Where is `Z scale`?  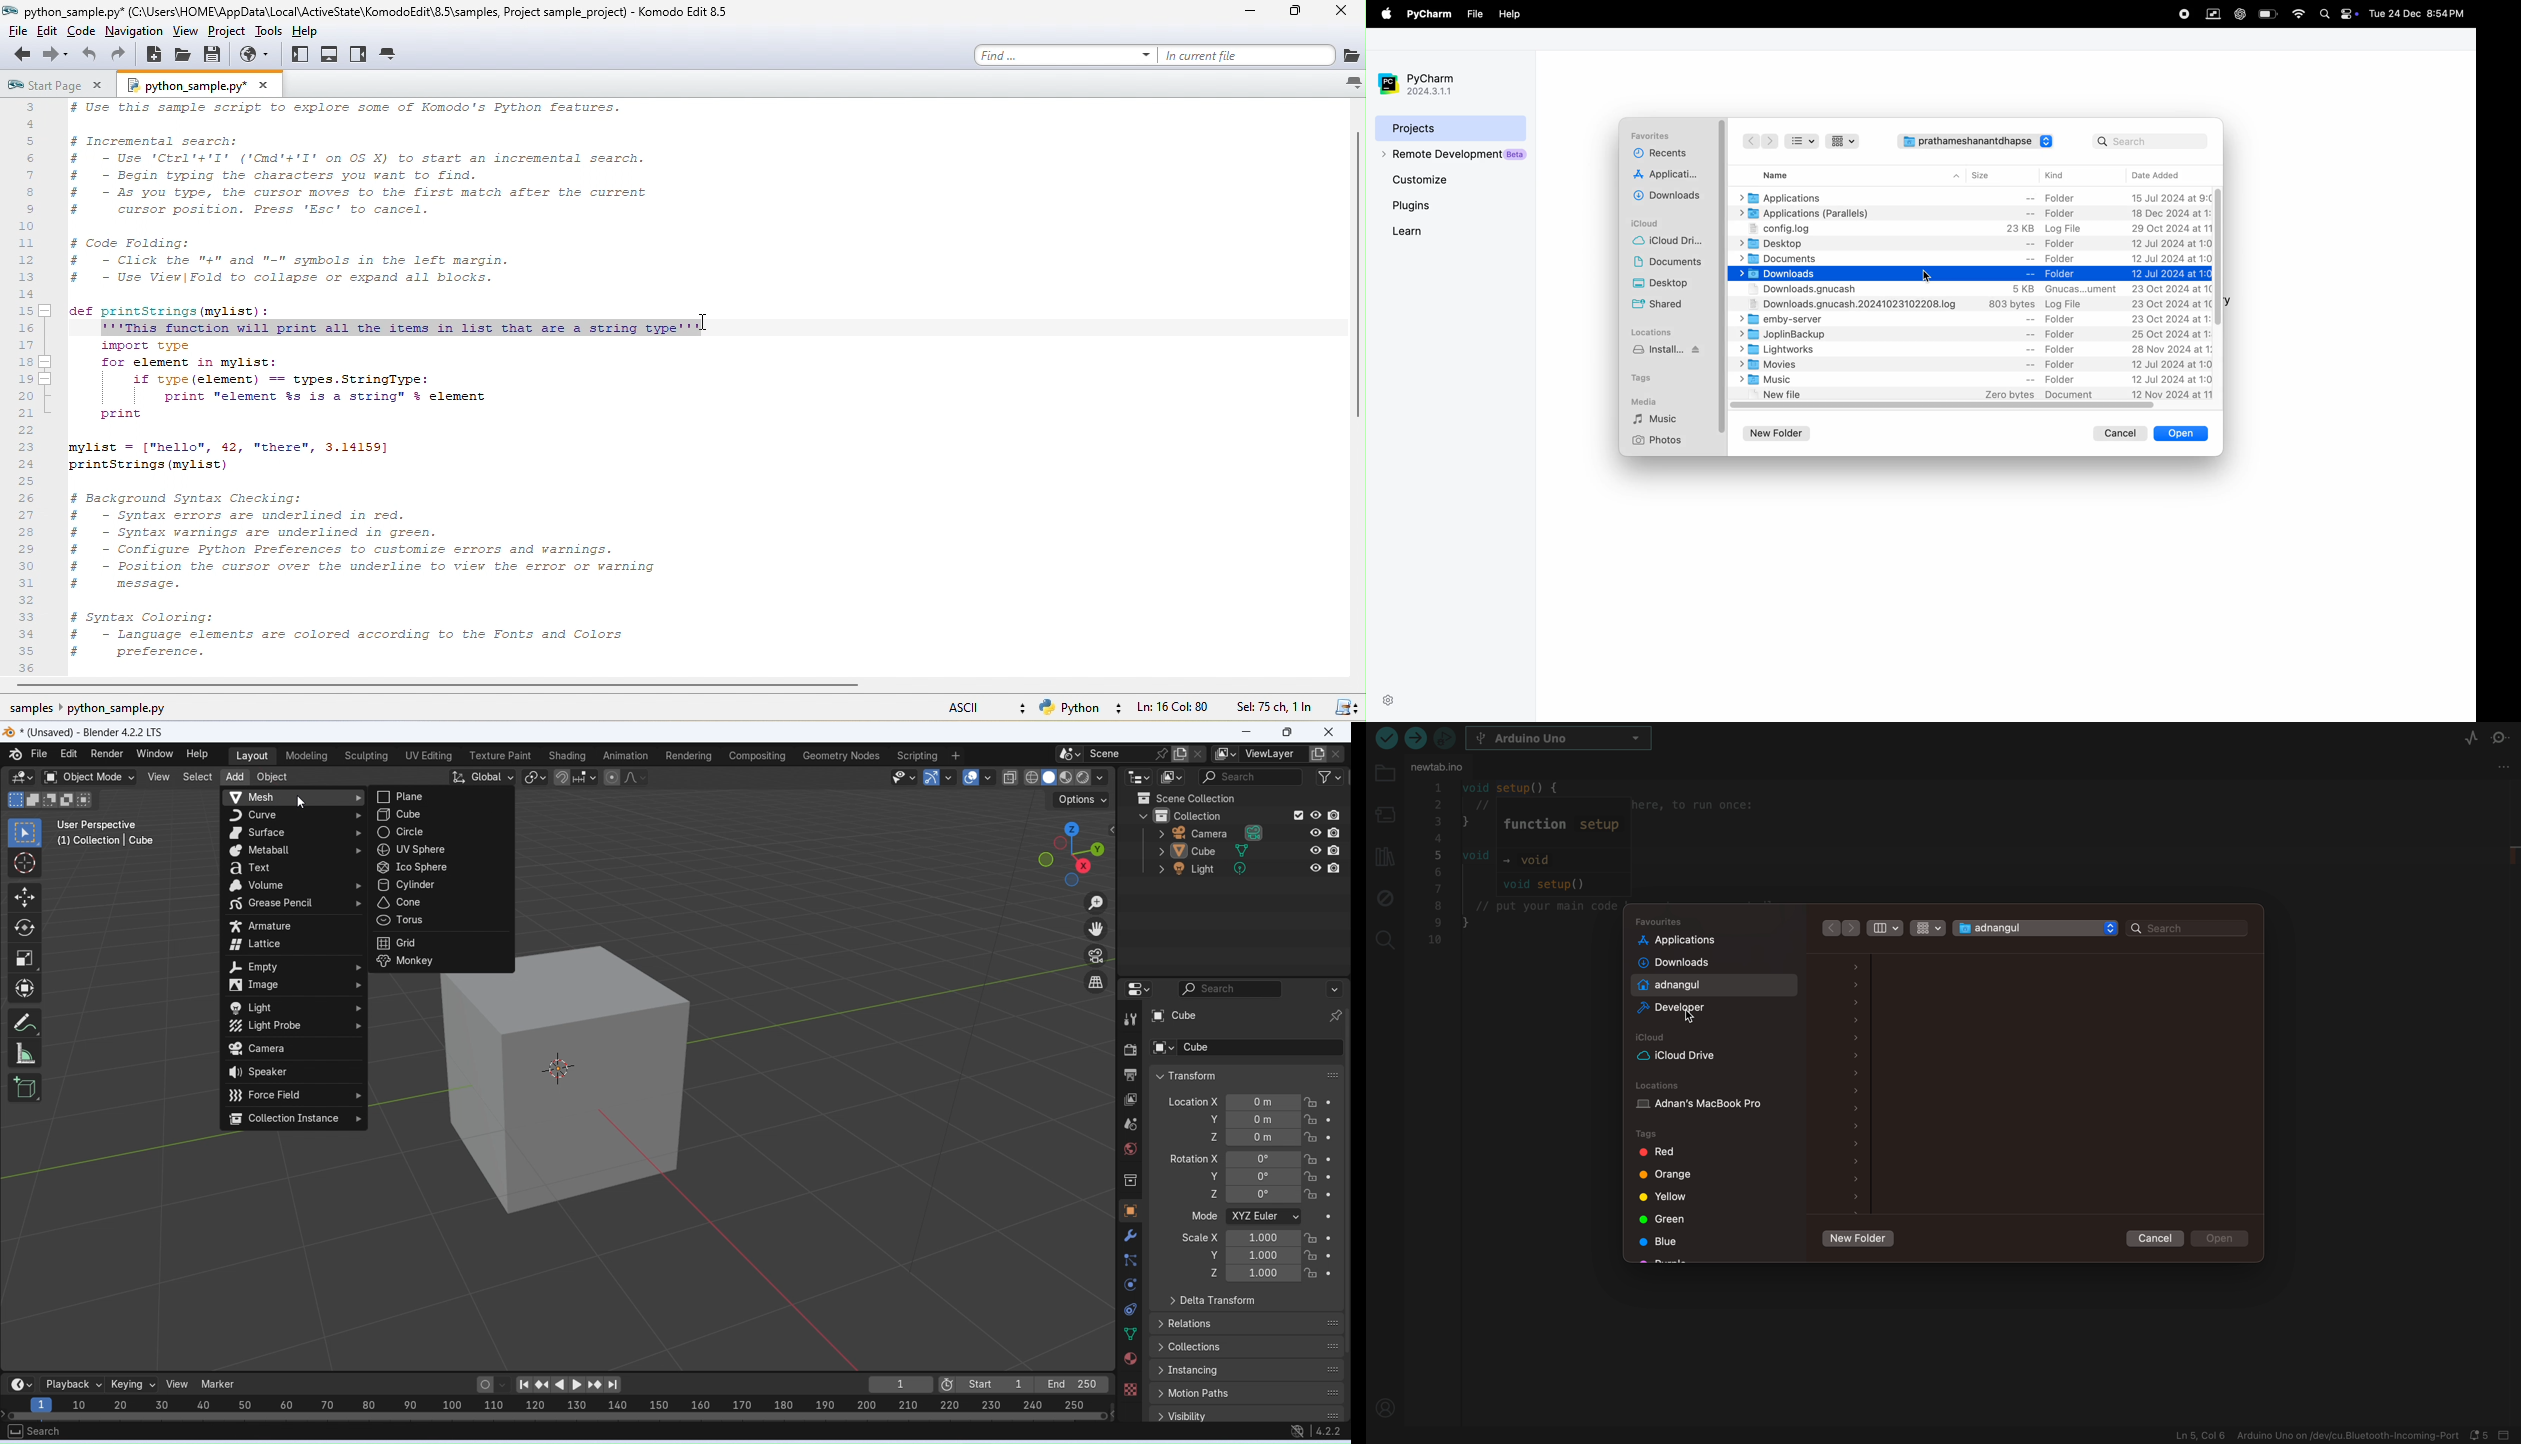 Z scale is located at coordinates (1280, 1273).